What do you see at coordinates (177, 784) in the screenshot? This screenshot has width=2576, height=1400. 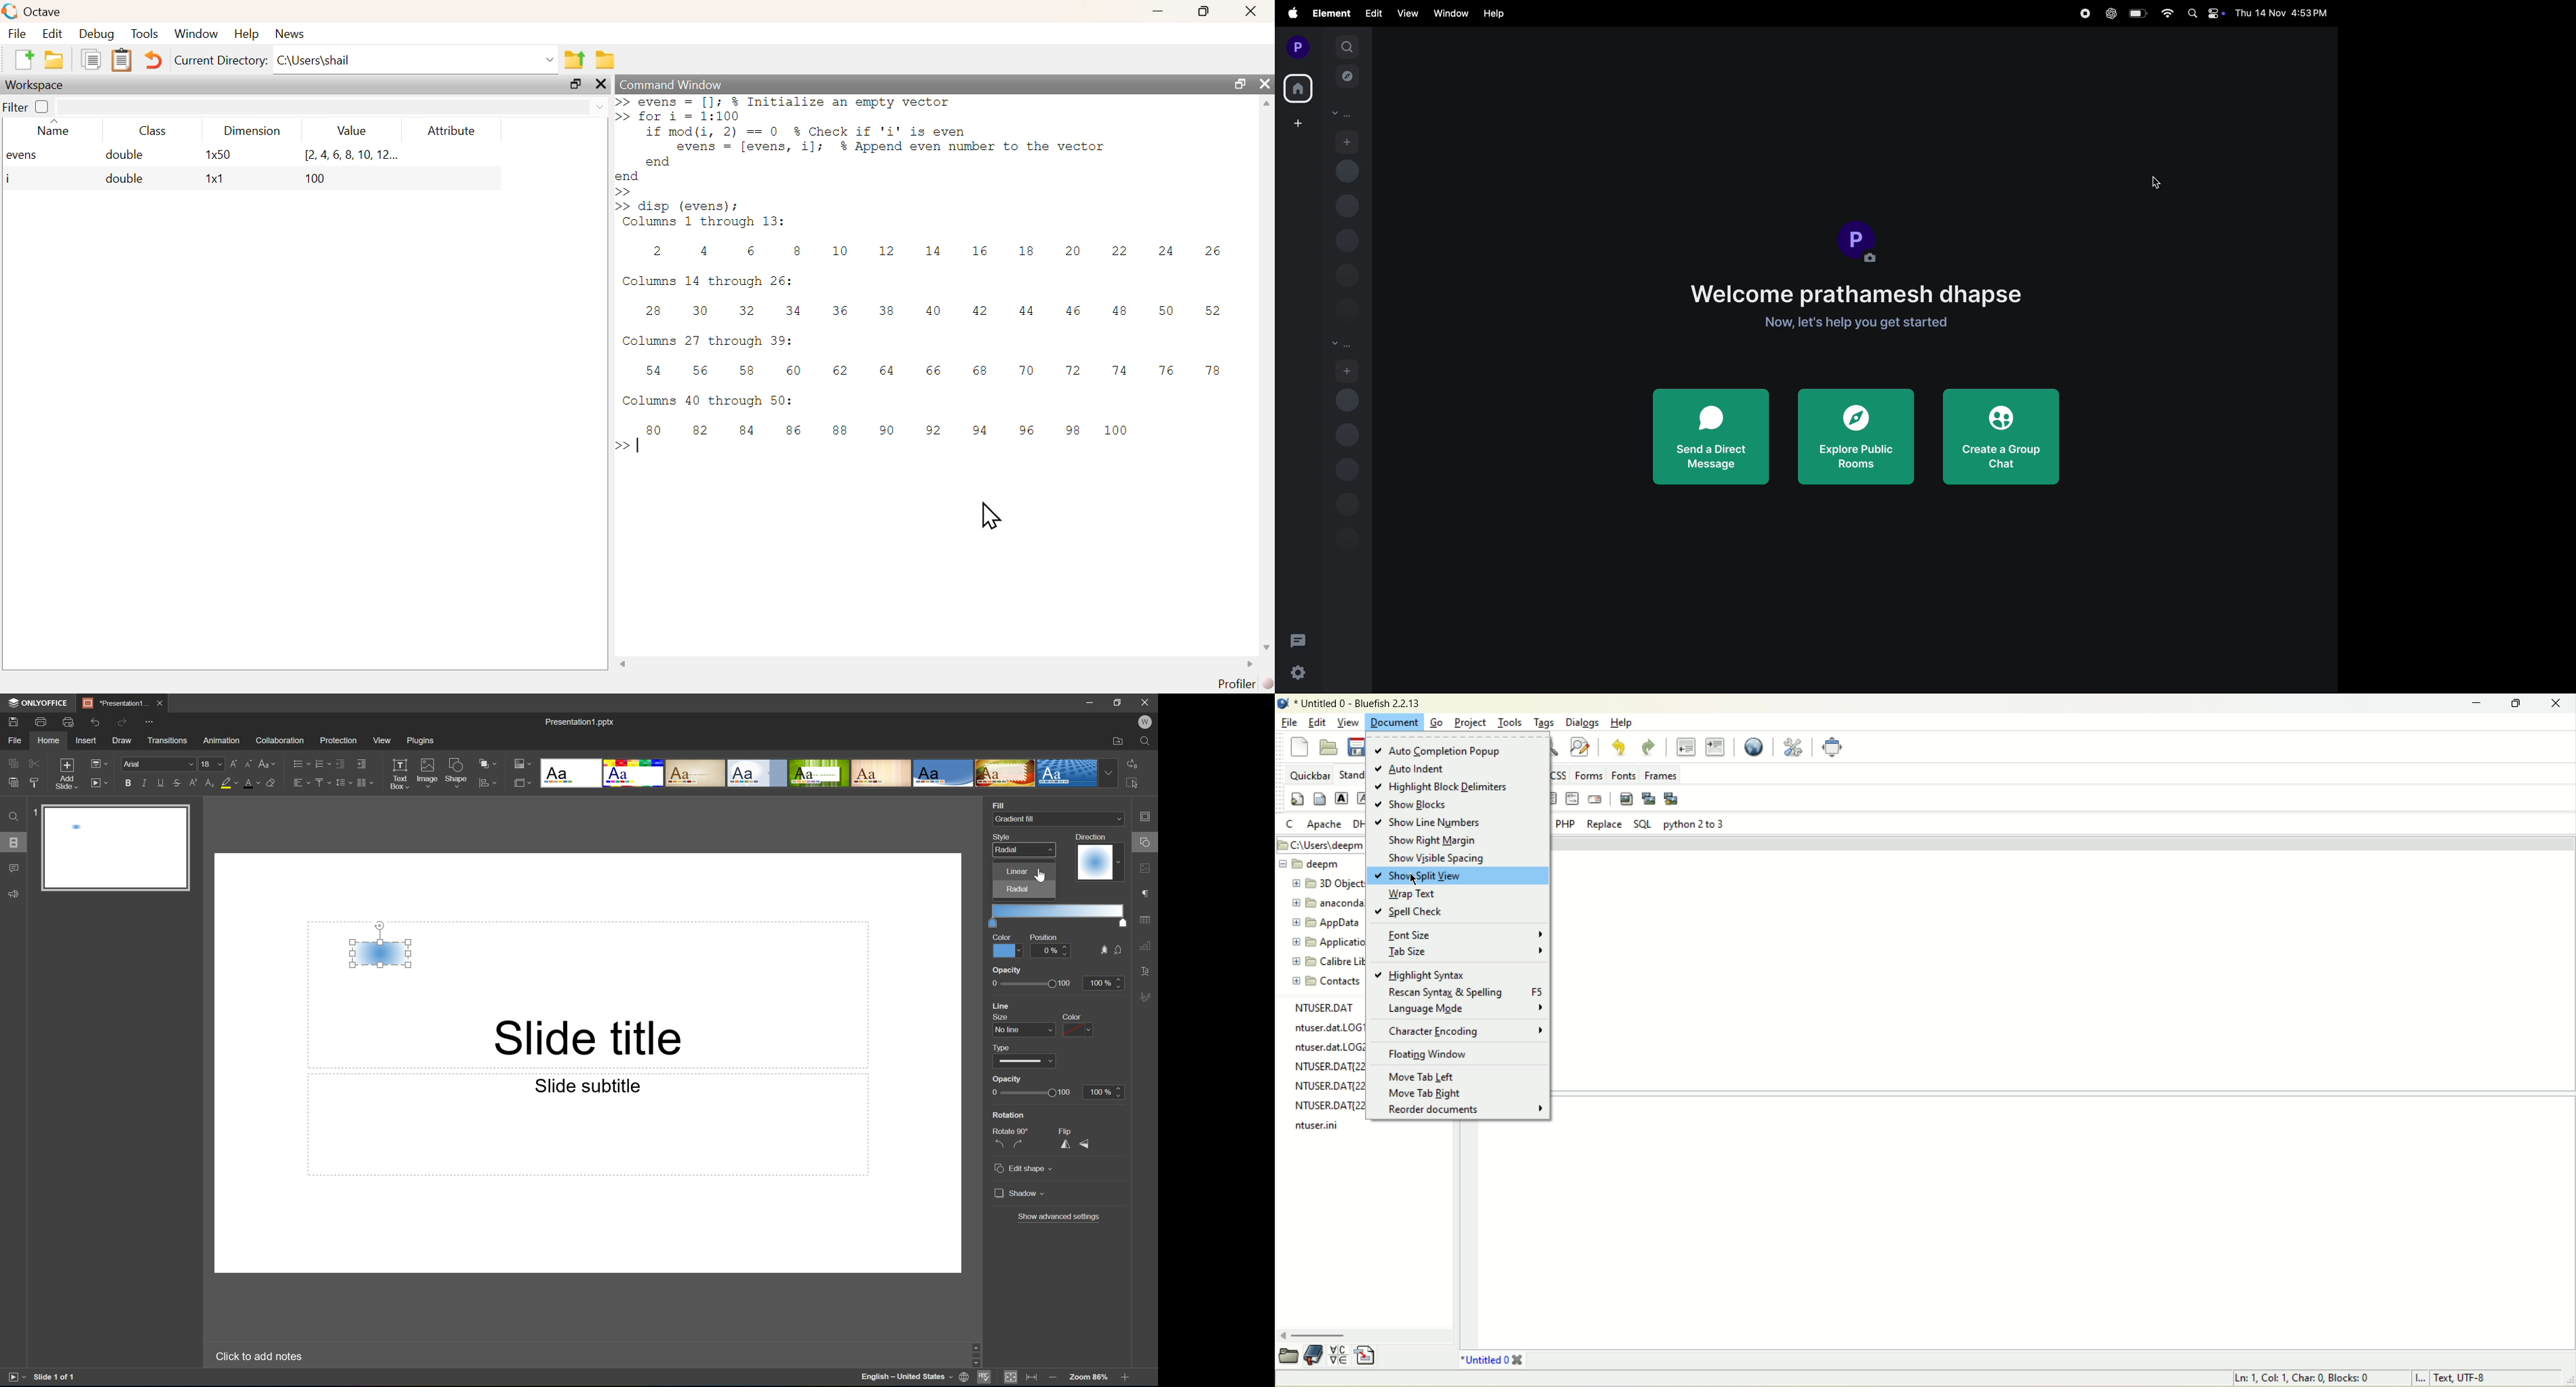 I see `Strikethrough` at bounding box center [177, 784].